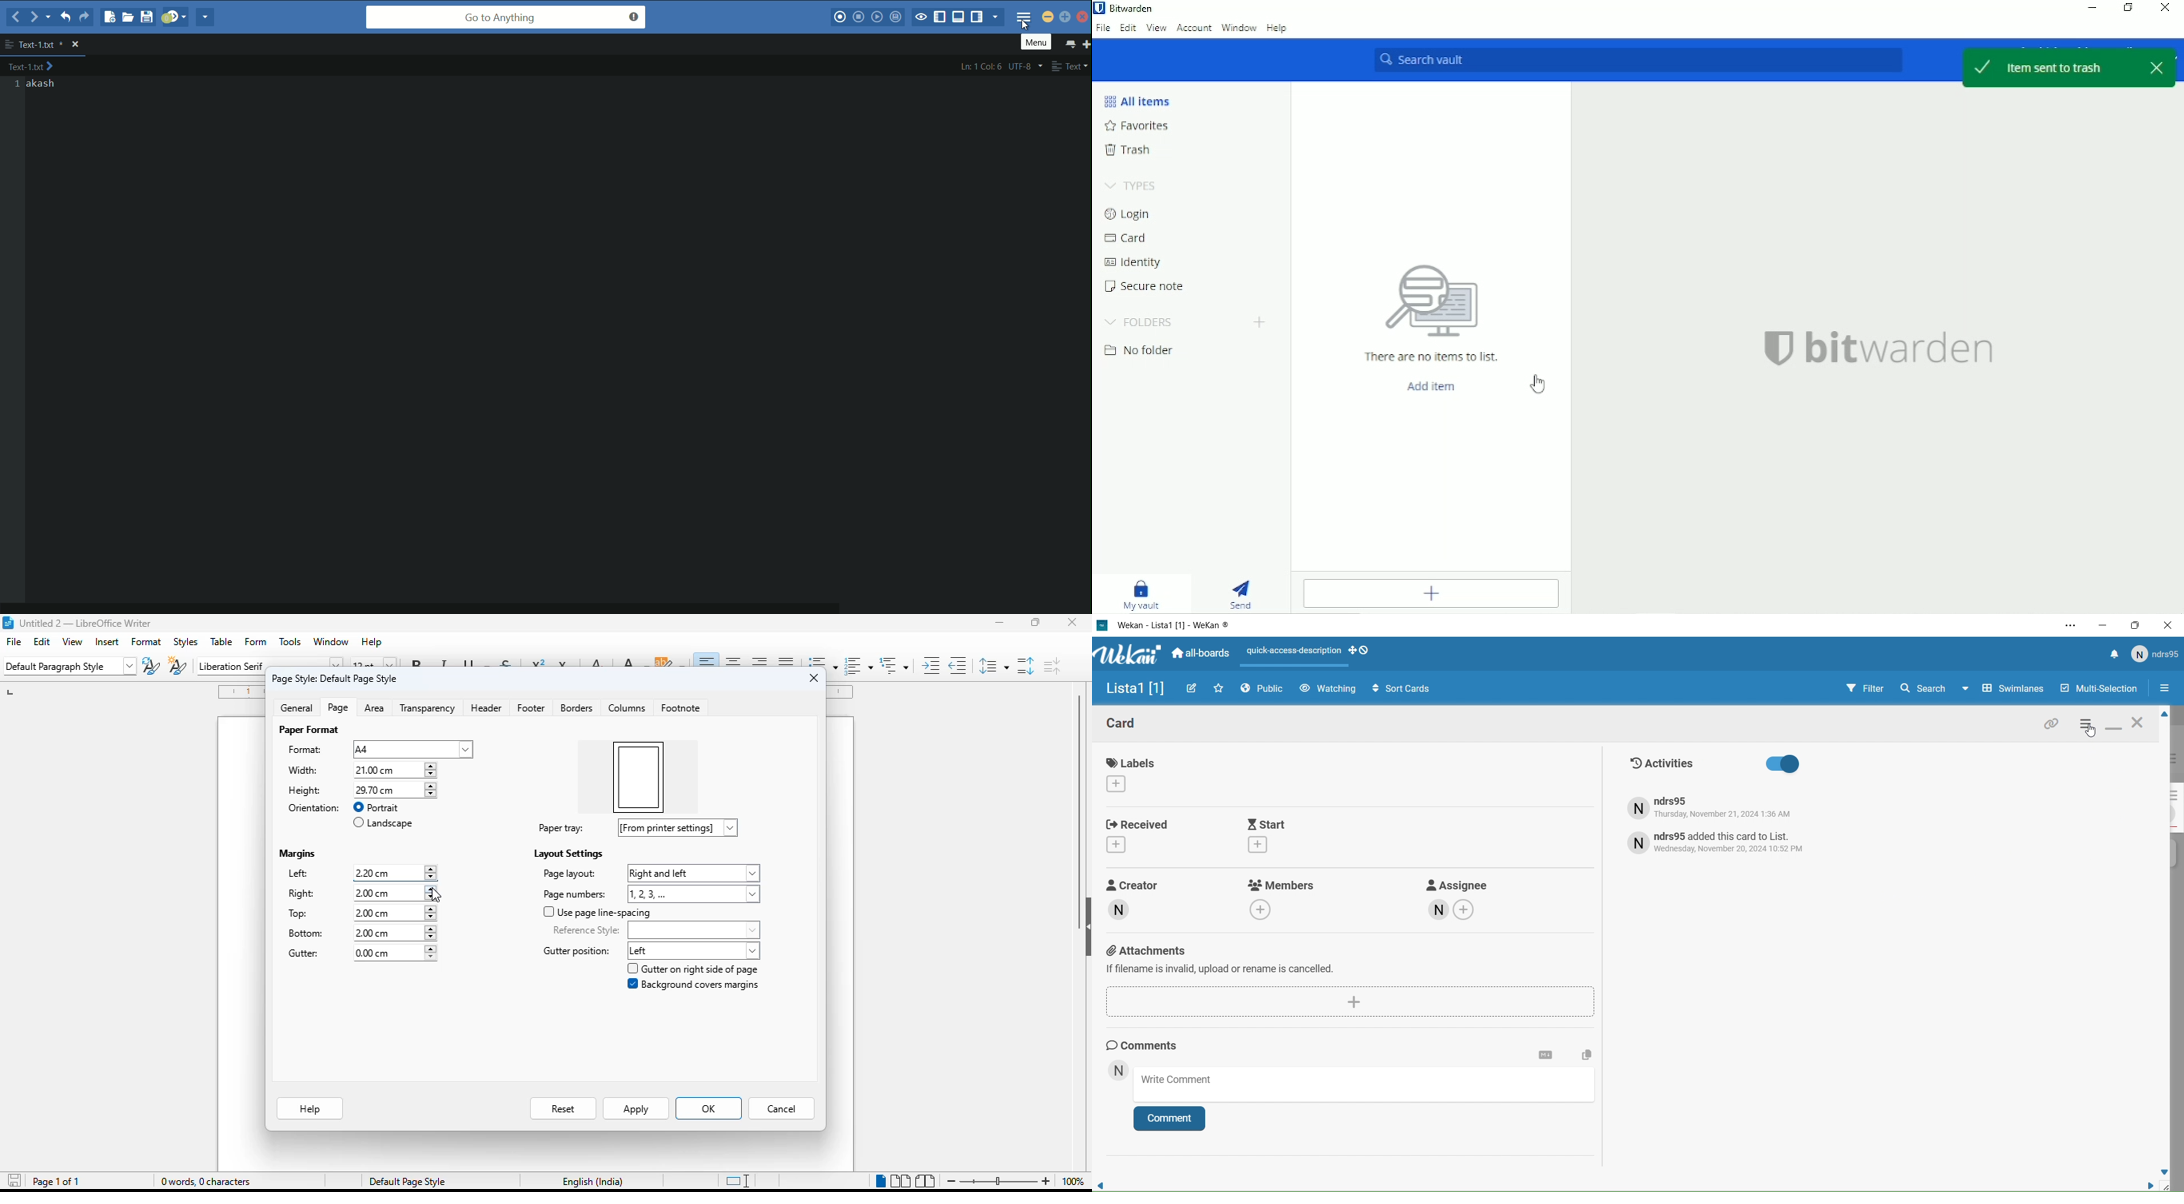  Describe the element at coordinates (506, 17) in the screenshot. I see `go to anything search bar` at that location.